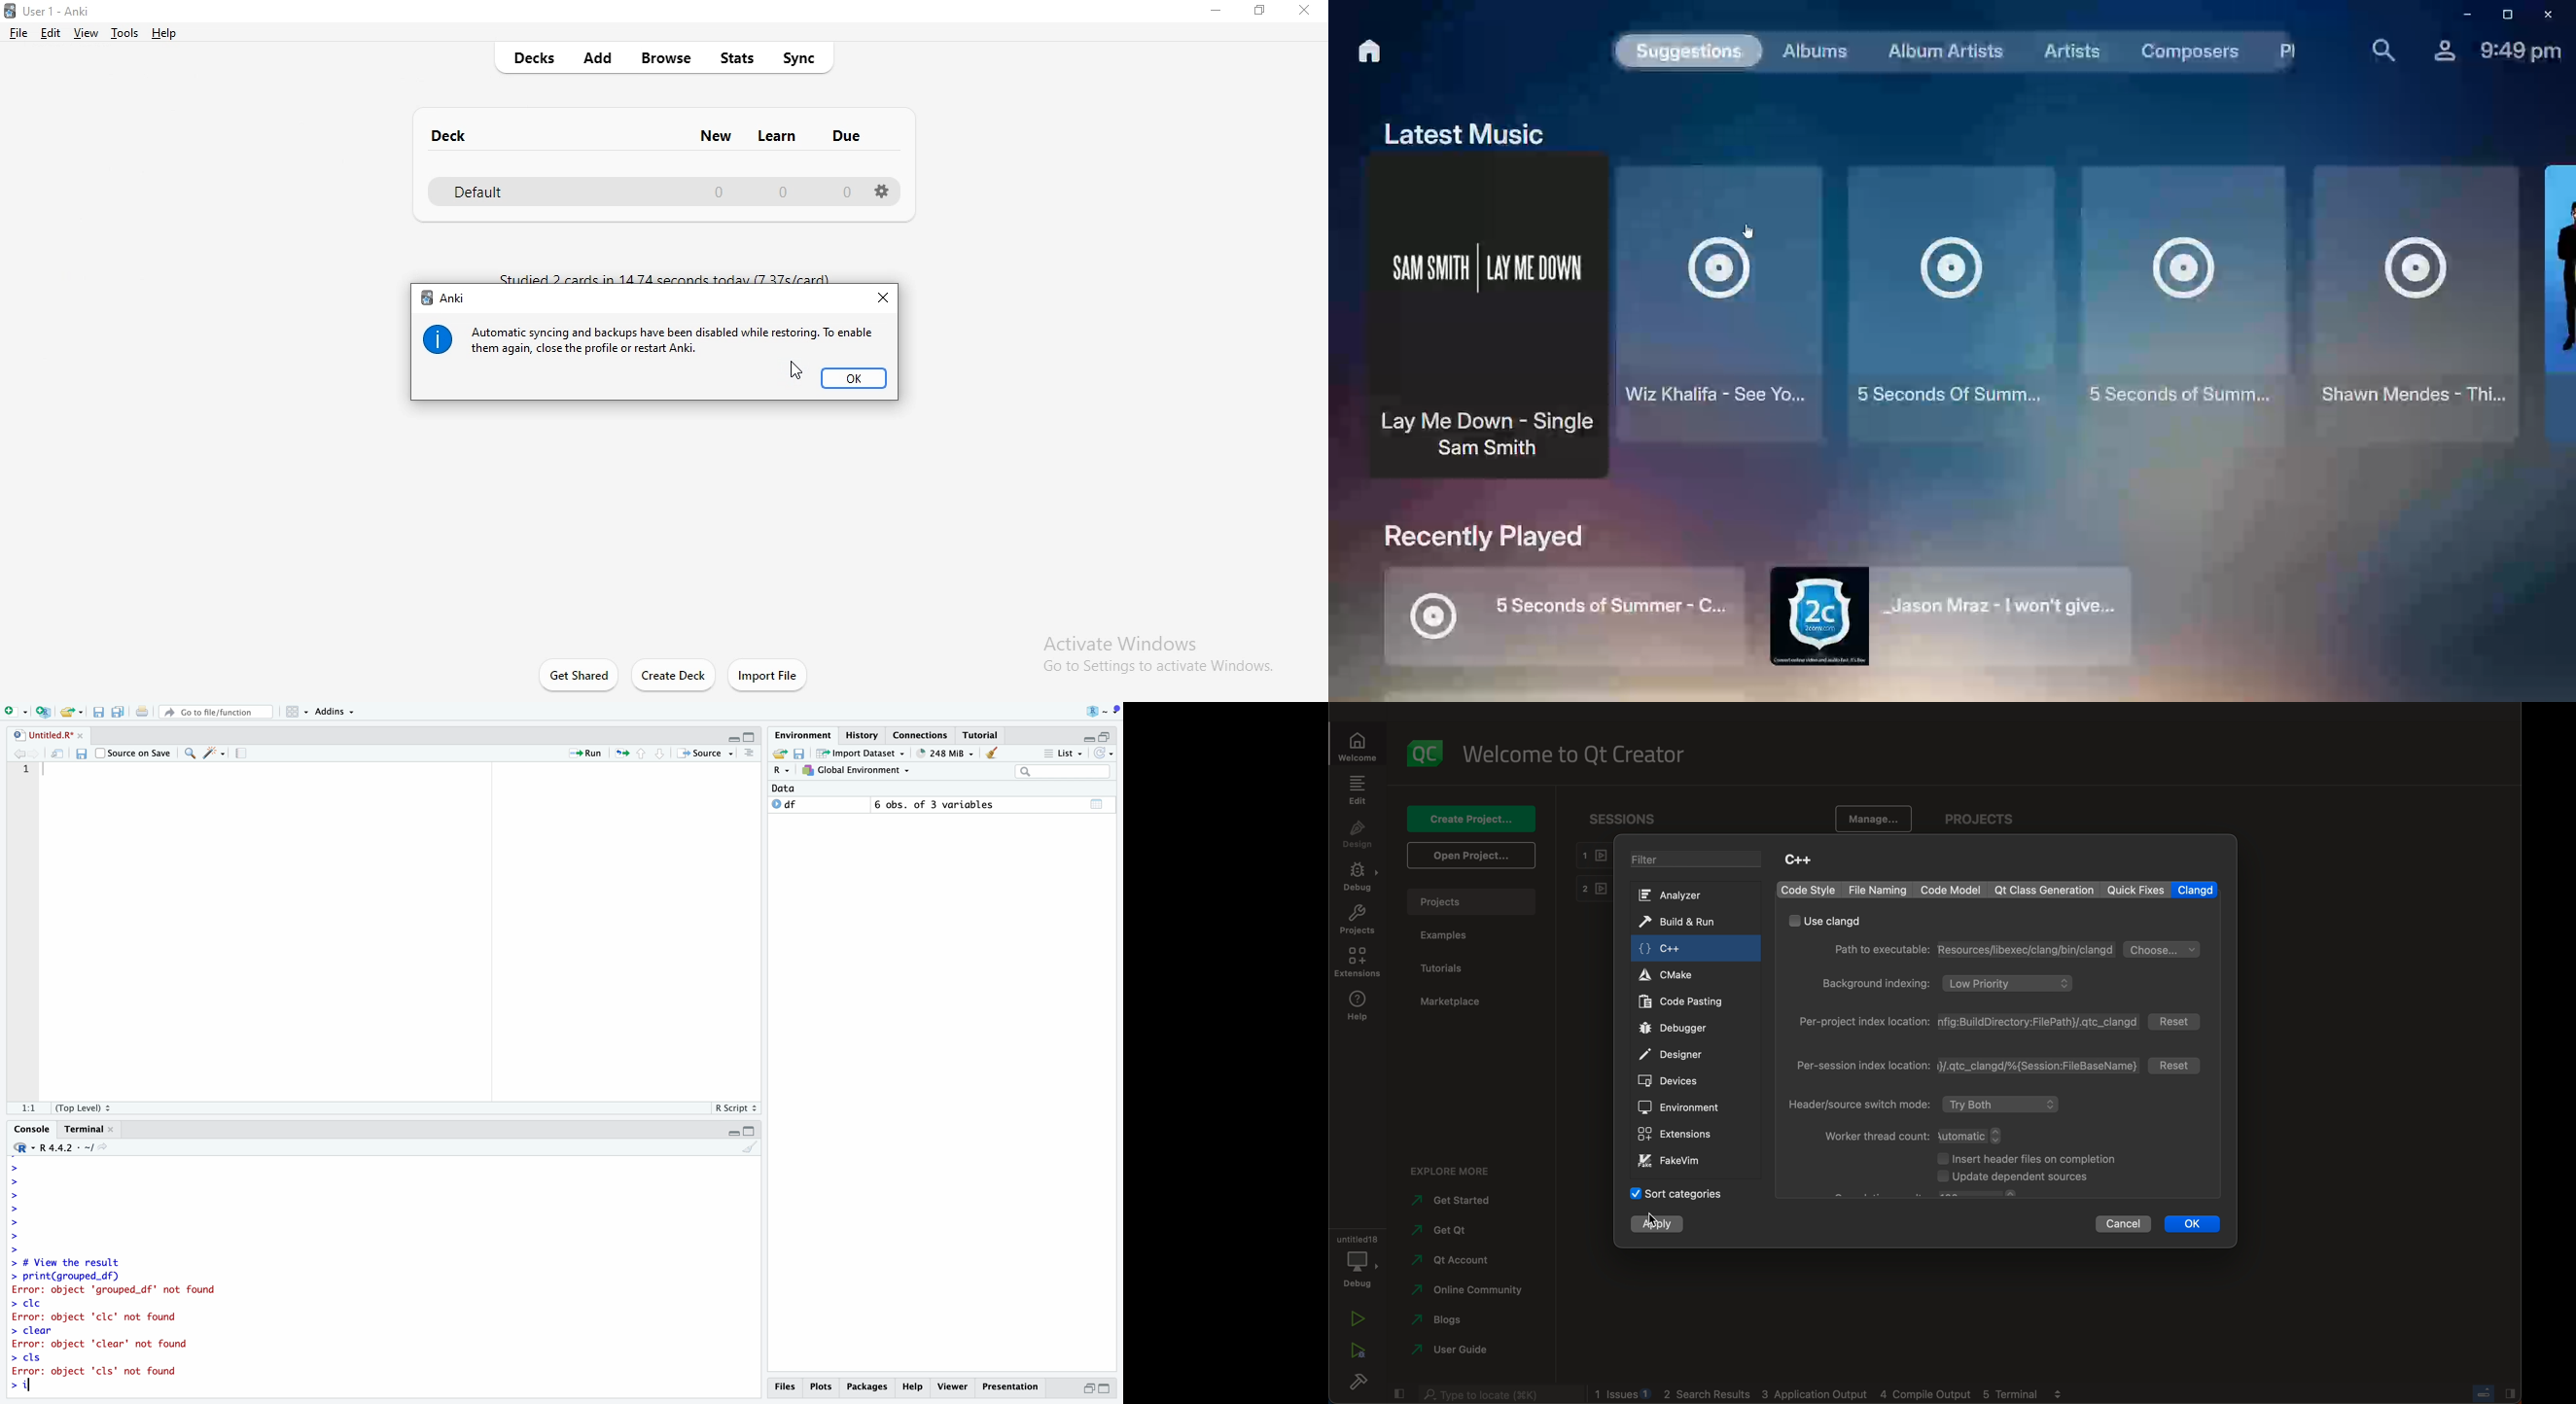 The height and width of the screenshot is (1428, 2576). Describe the element at coordinates (18, 754) in the screenshot. I see `Go to previous location` at that location.